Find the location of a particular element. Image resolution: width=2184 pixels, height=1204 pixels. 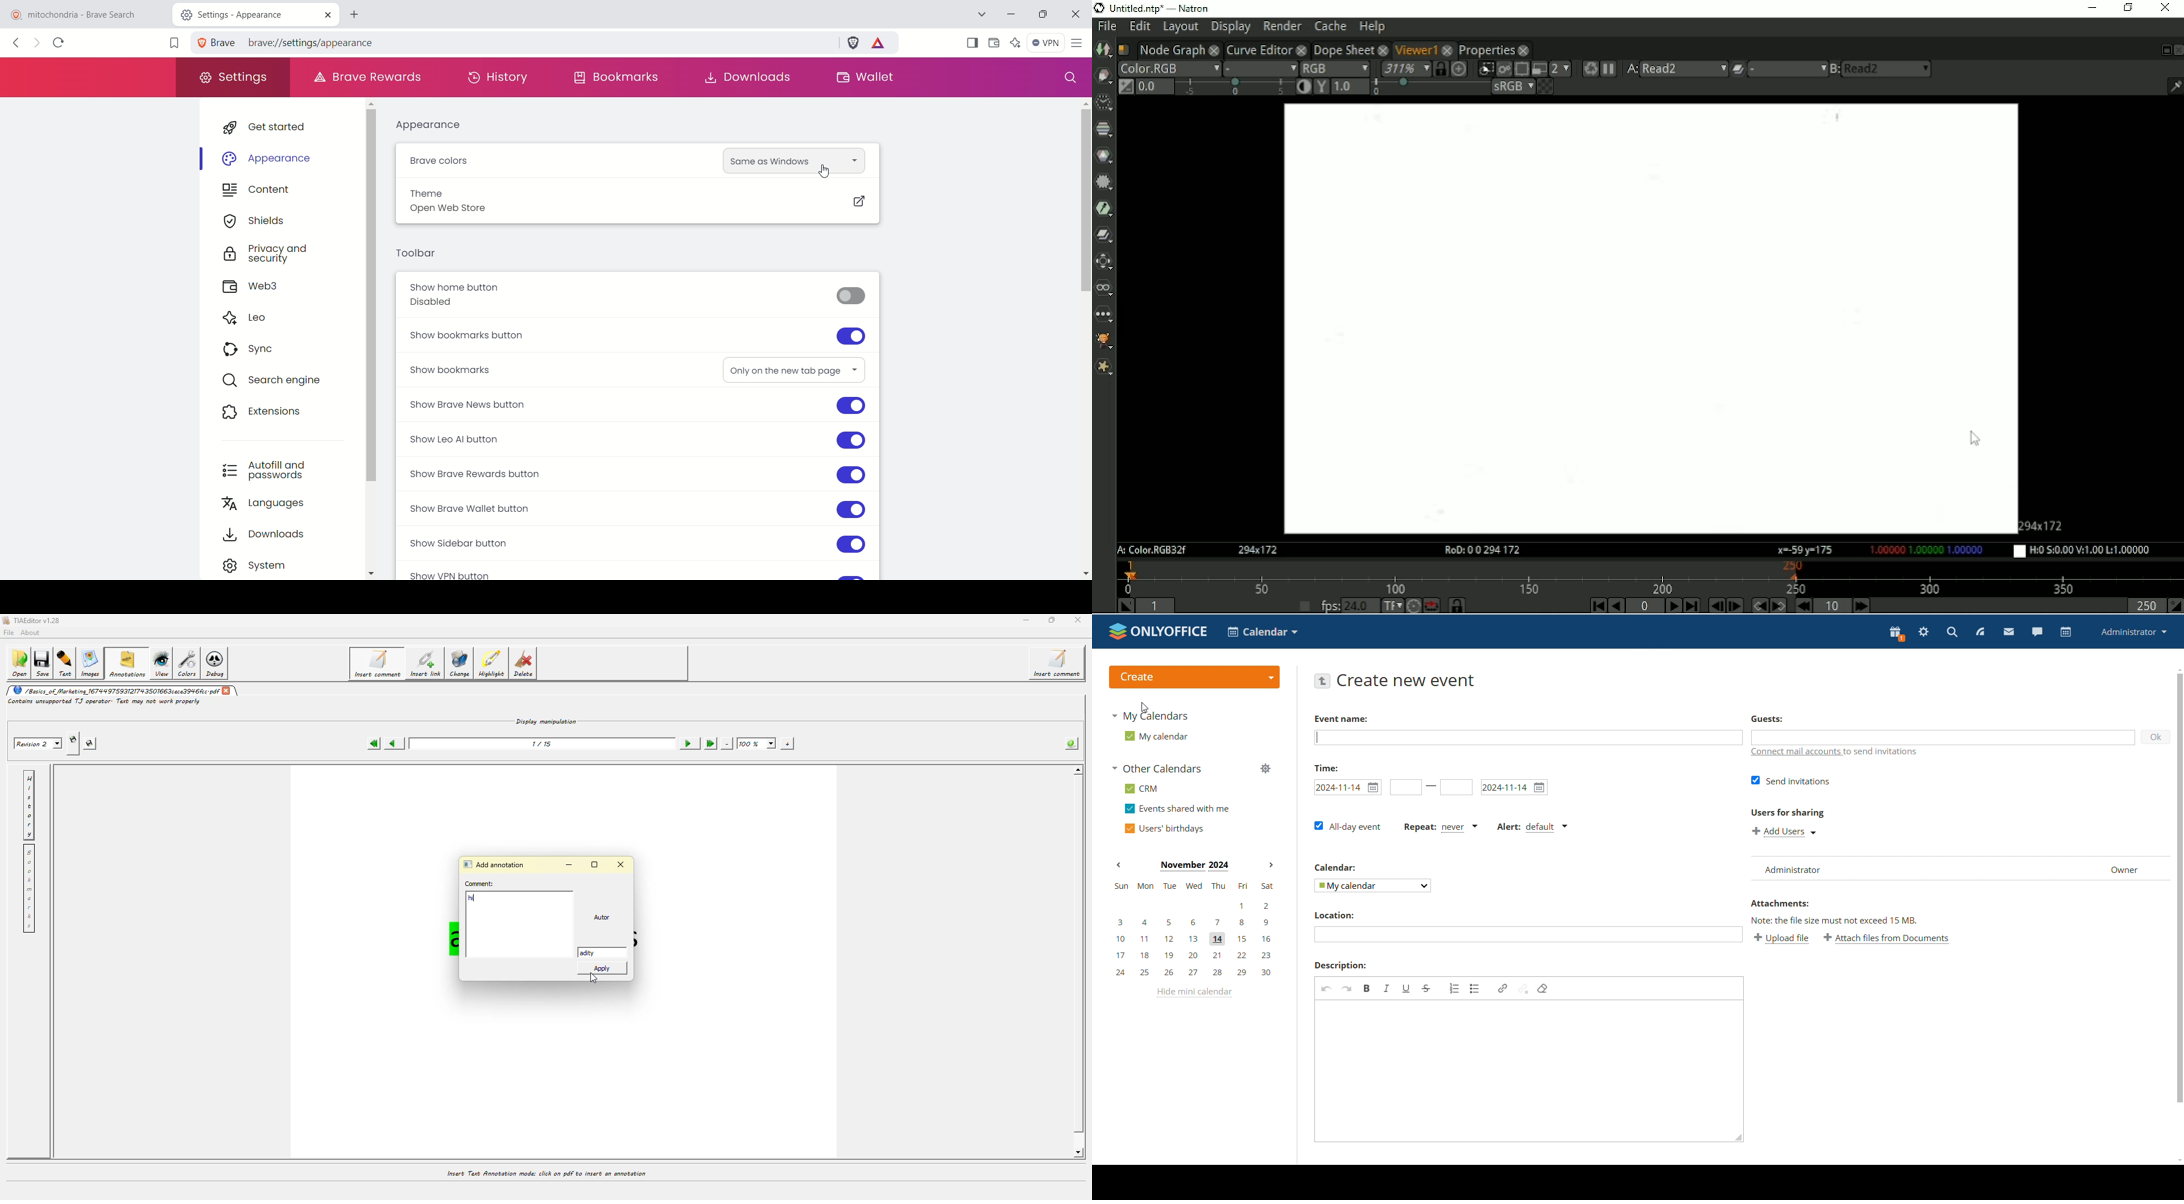

profile is located at coordinates (2134, 632).